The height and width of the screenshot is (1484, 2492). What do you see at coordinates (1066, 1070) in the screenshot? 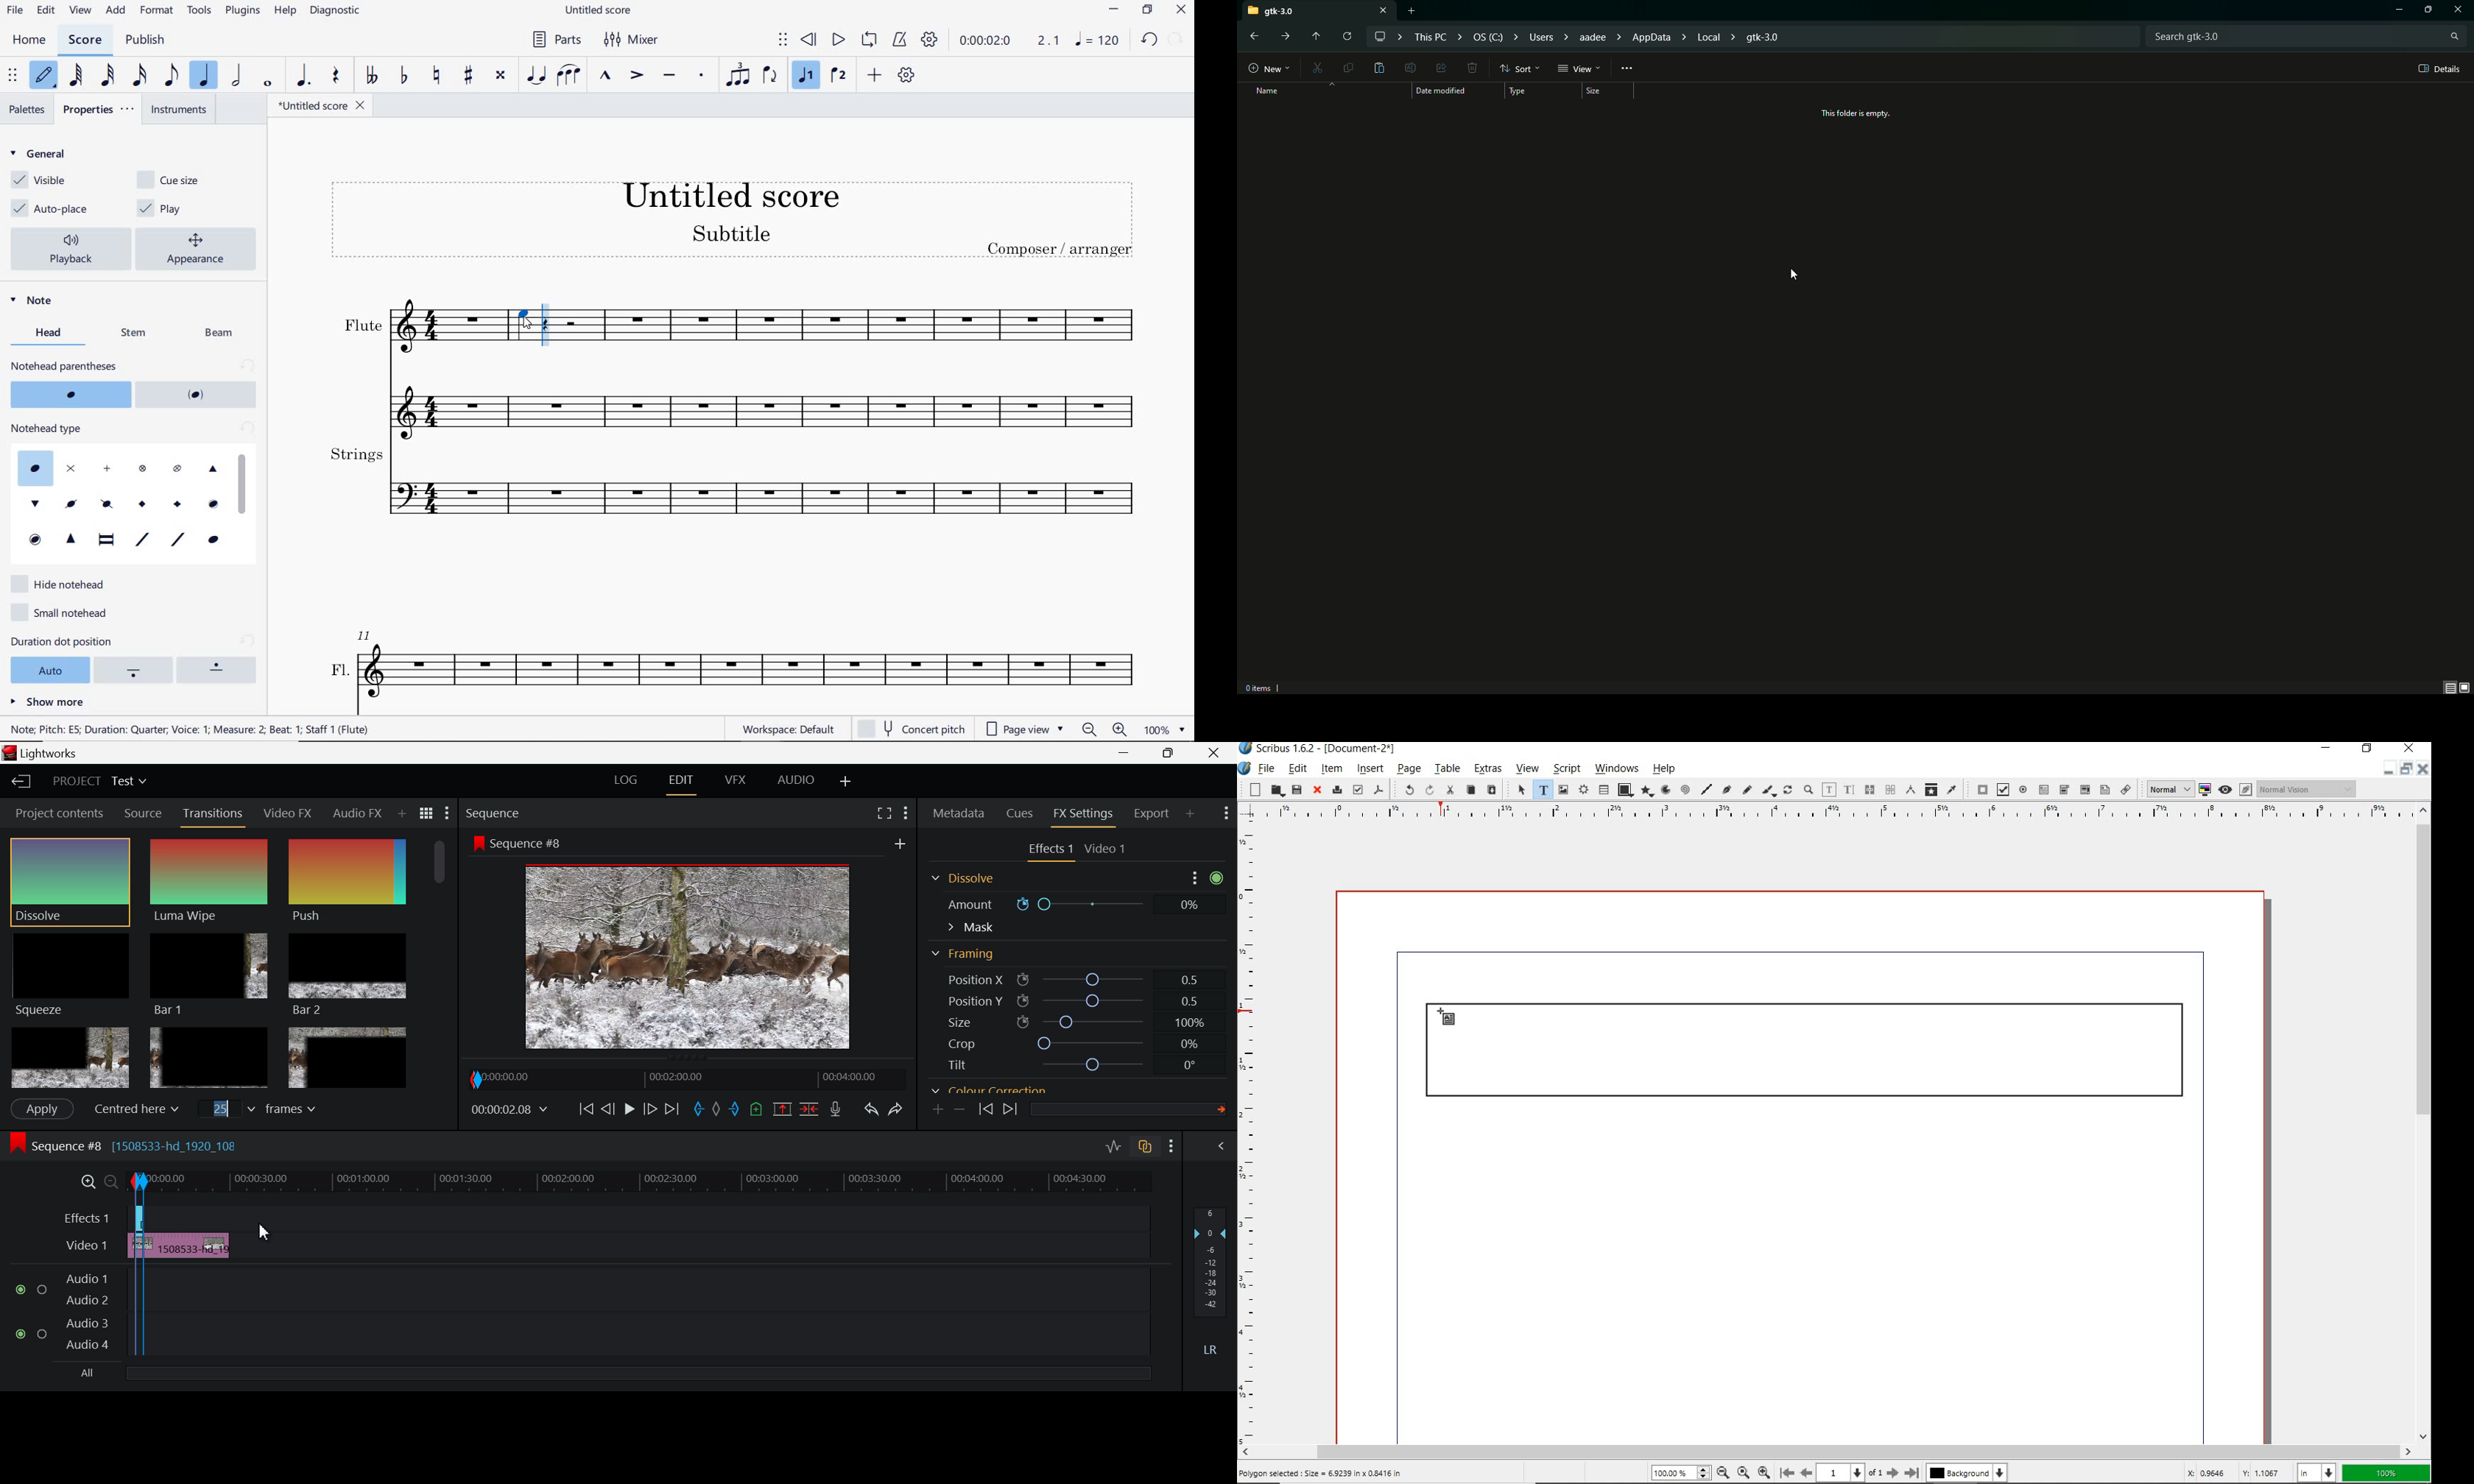
I see `Saturation` at bounding box center [1066, 1070].